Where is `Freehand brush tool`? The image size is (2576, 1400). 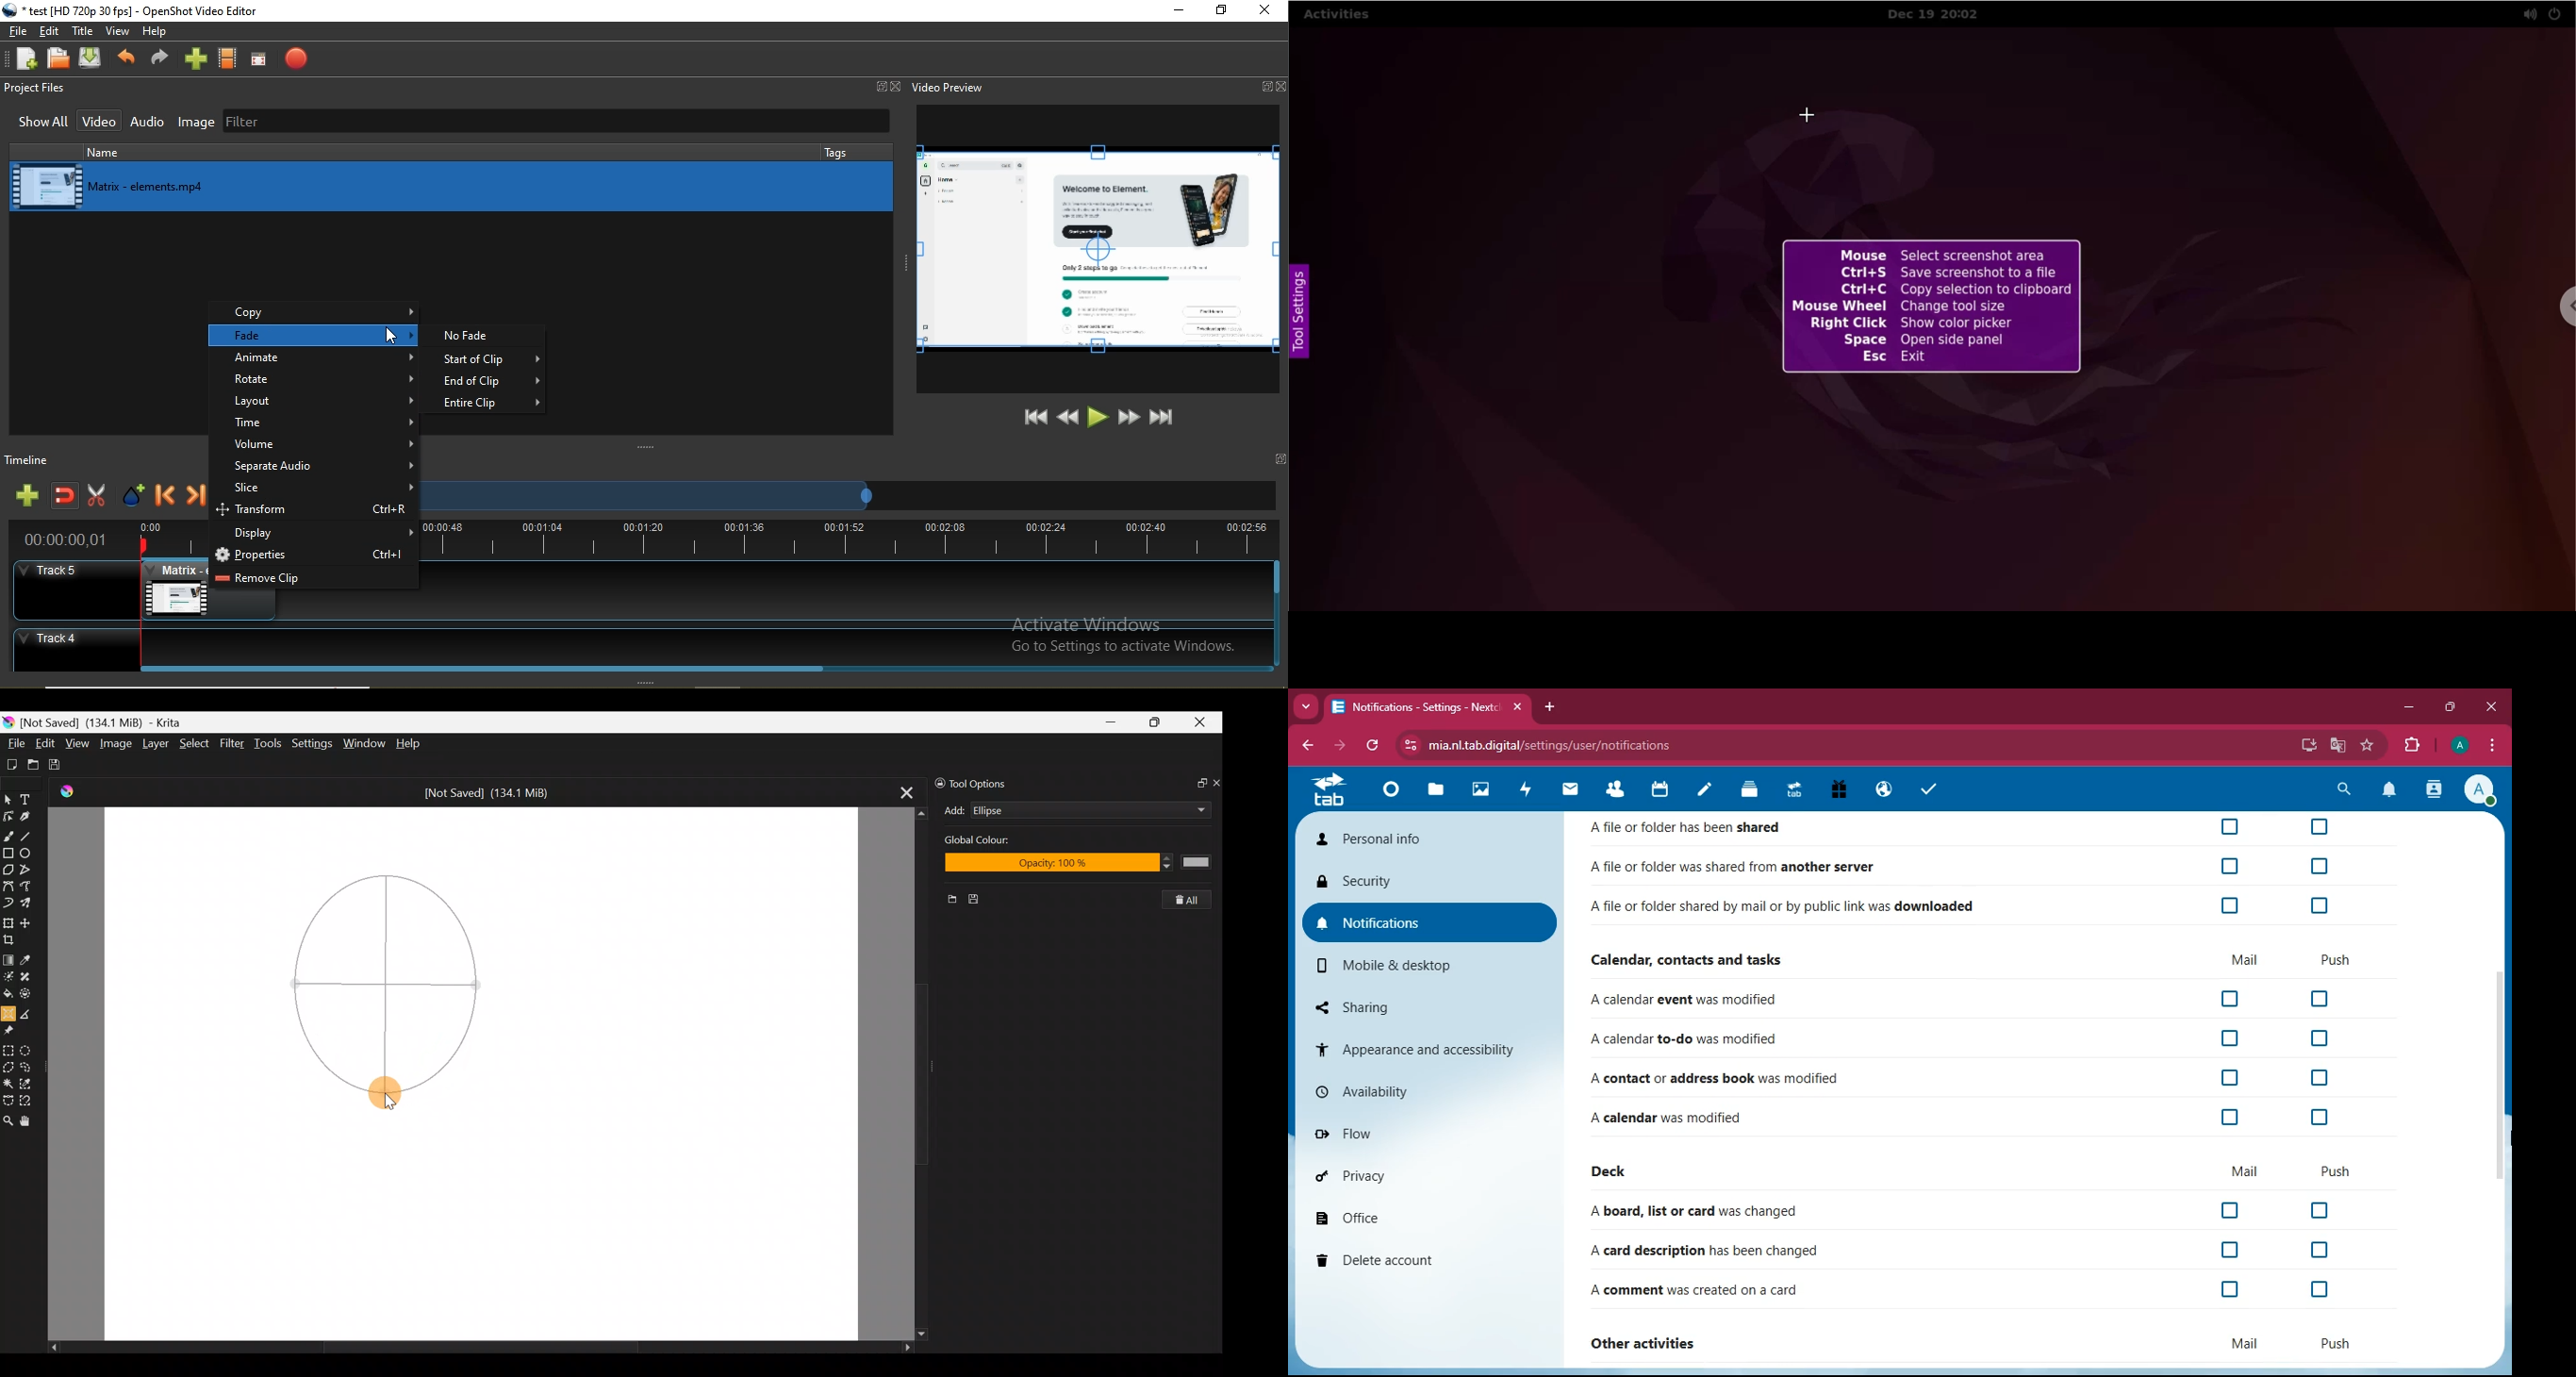 Freehand brush tool is located at coordinates (9, 835).